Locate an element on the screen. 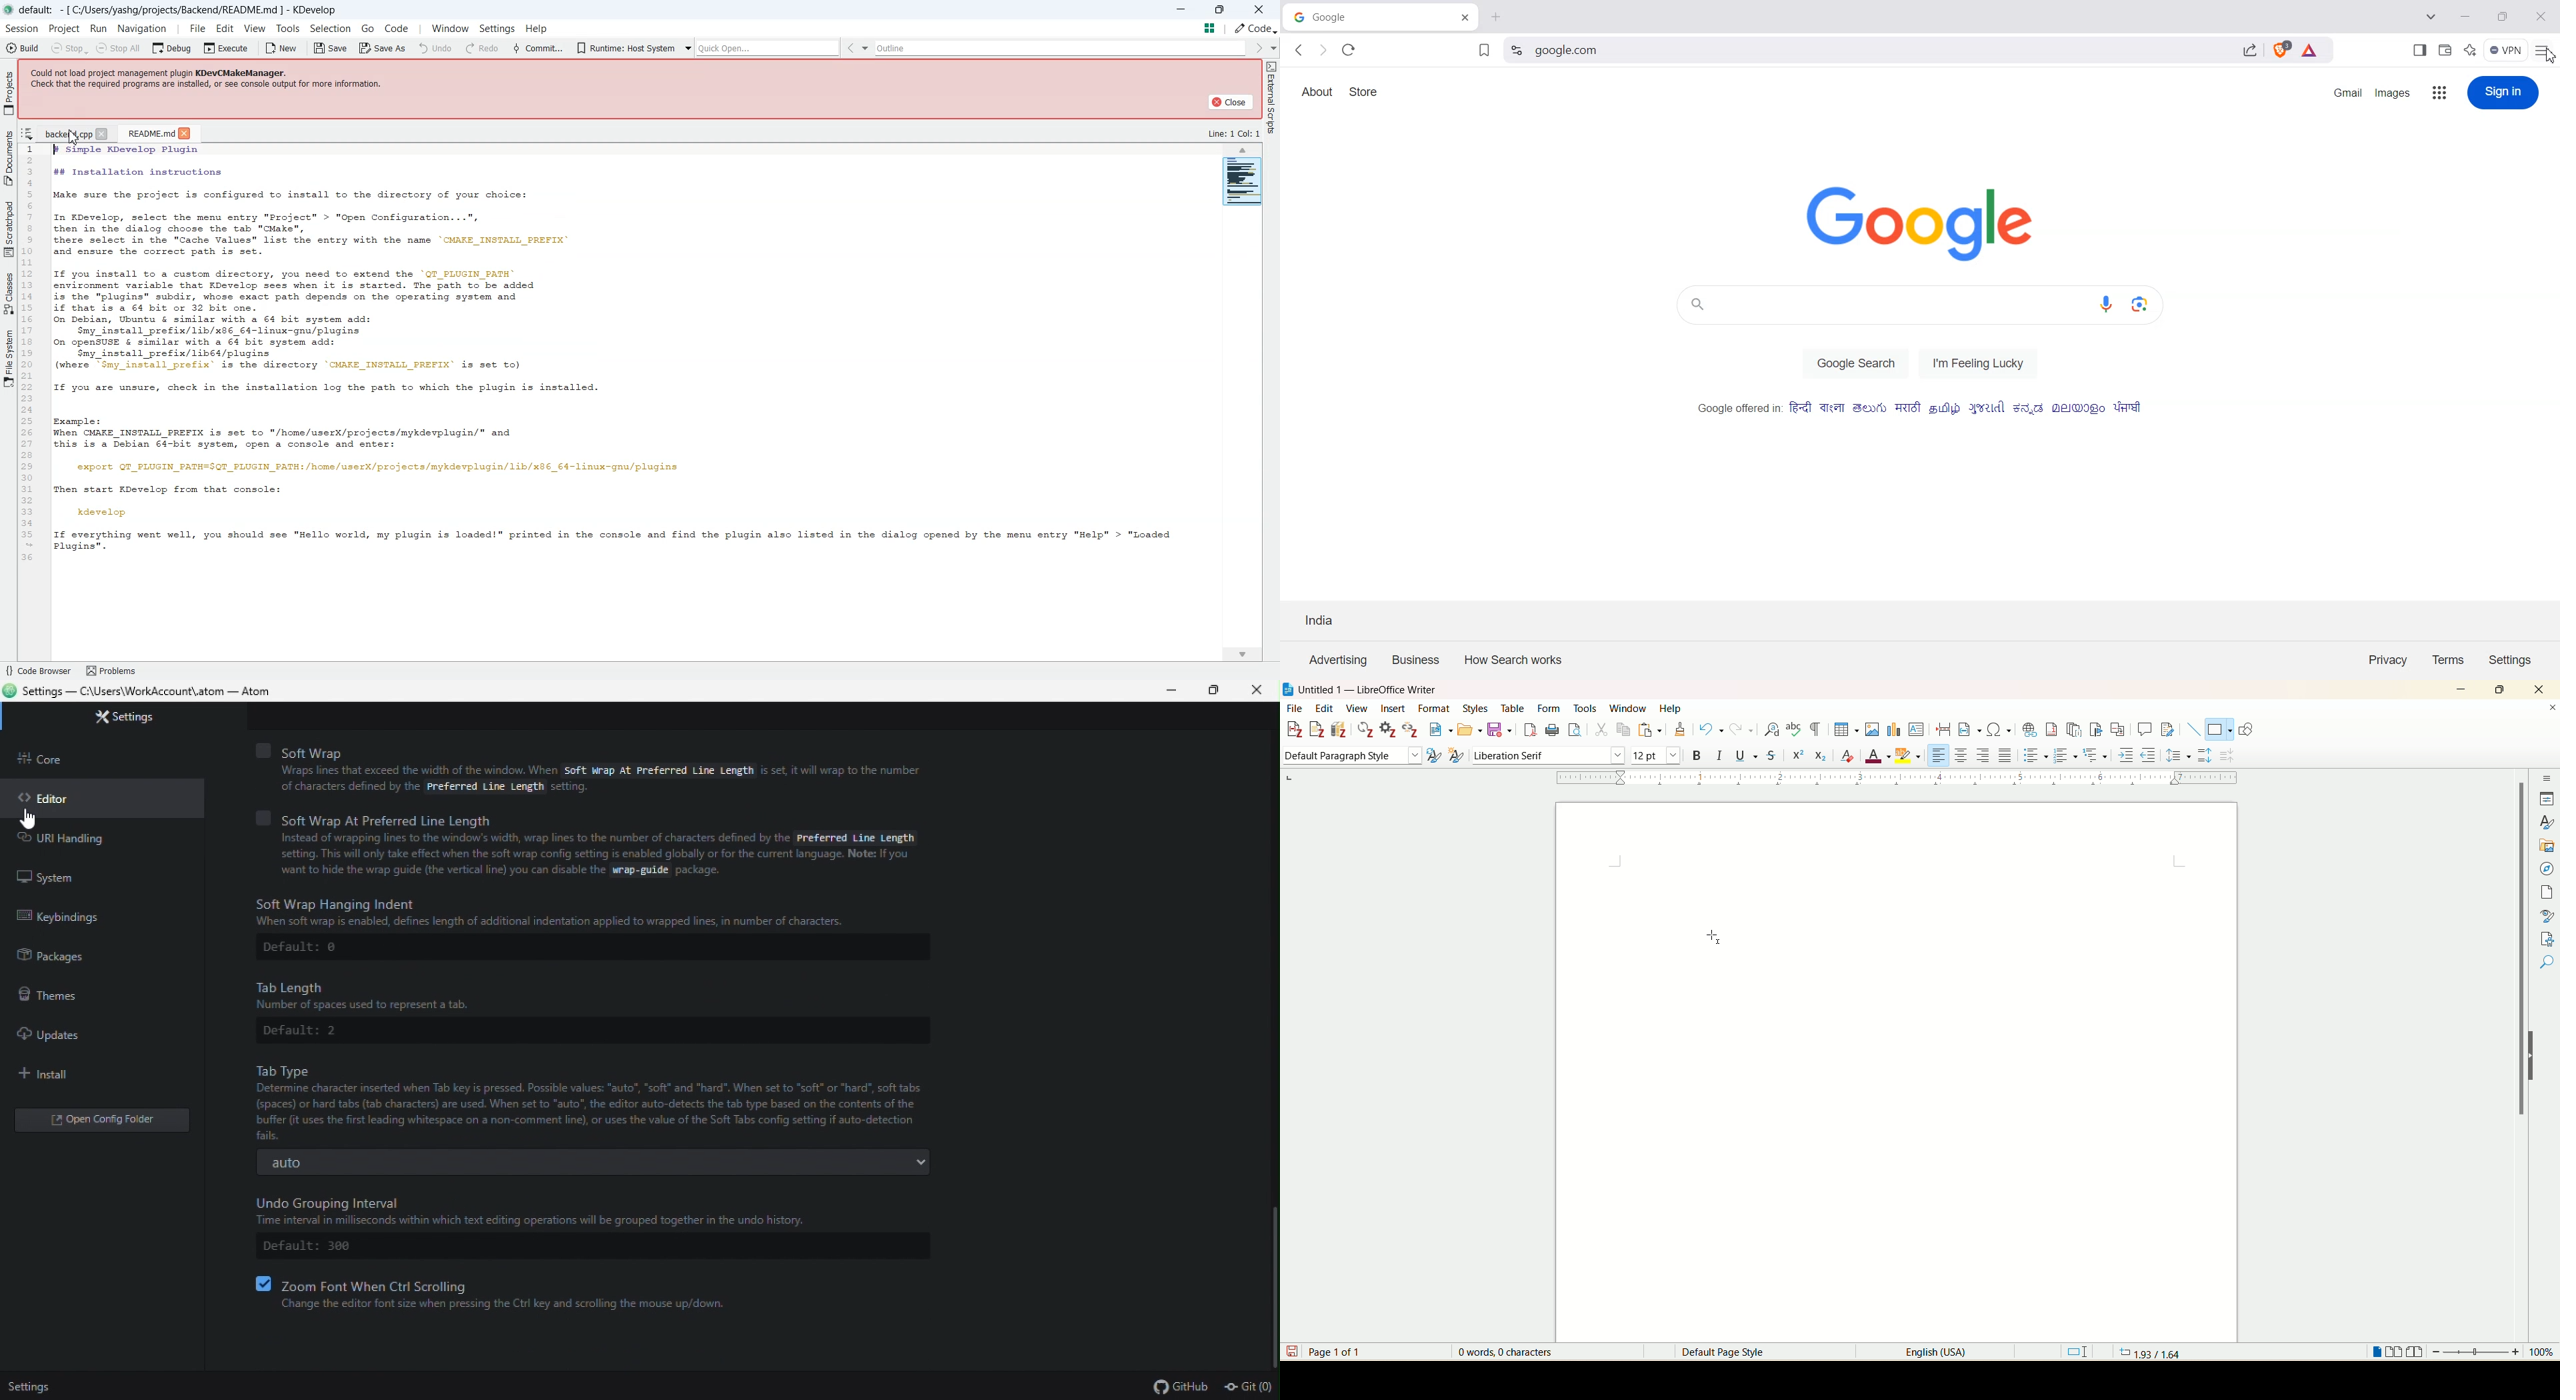 This screenshot has height=1400, width=2576. increase indent is located at coordinates (2127, 755).